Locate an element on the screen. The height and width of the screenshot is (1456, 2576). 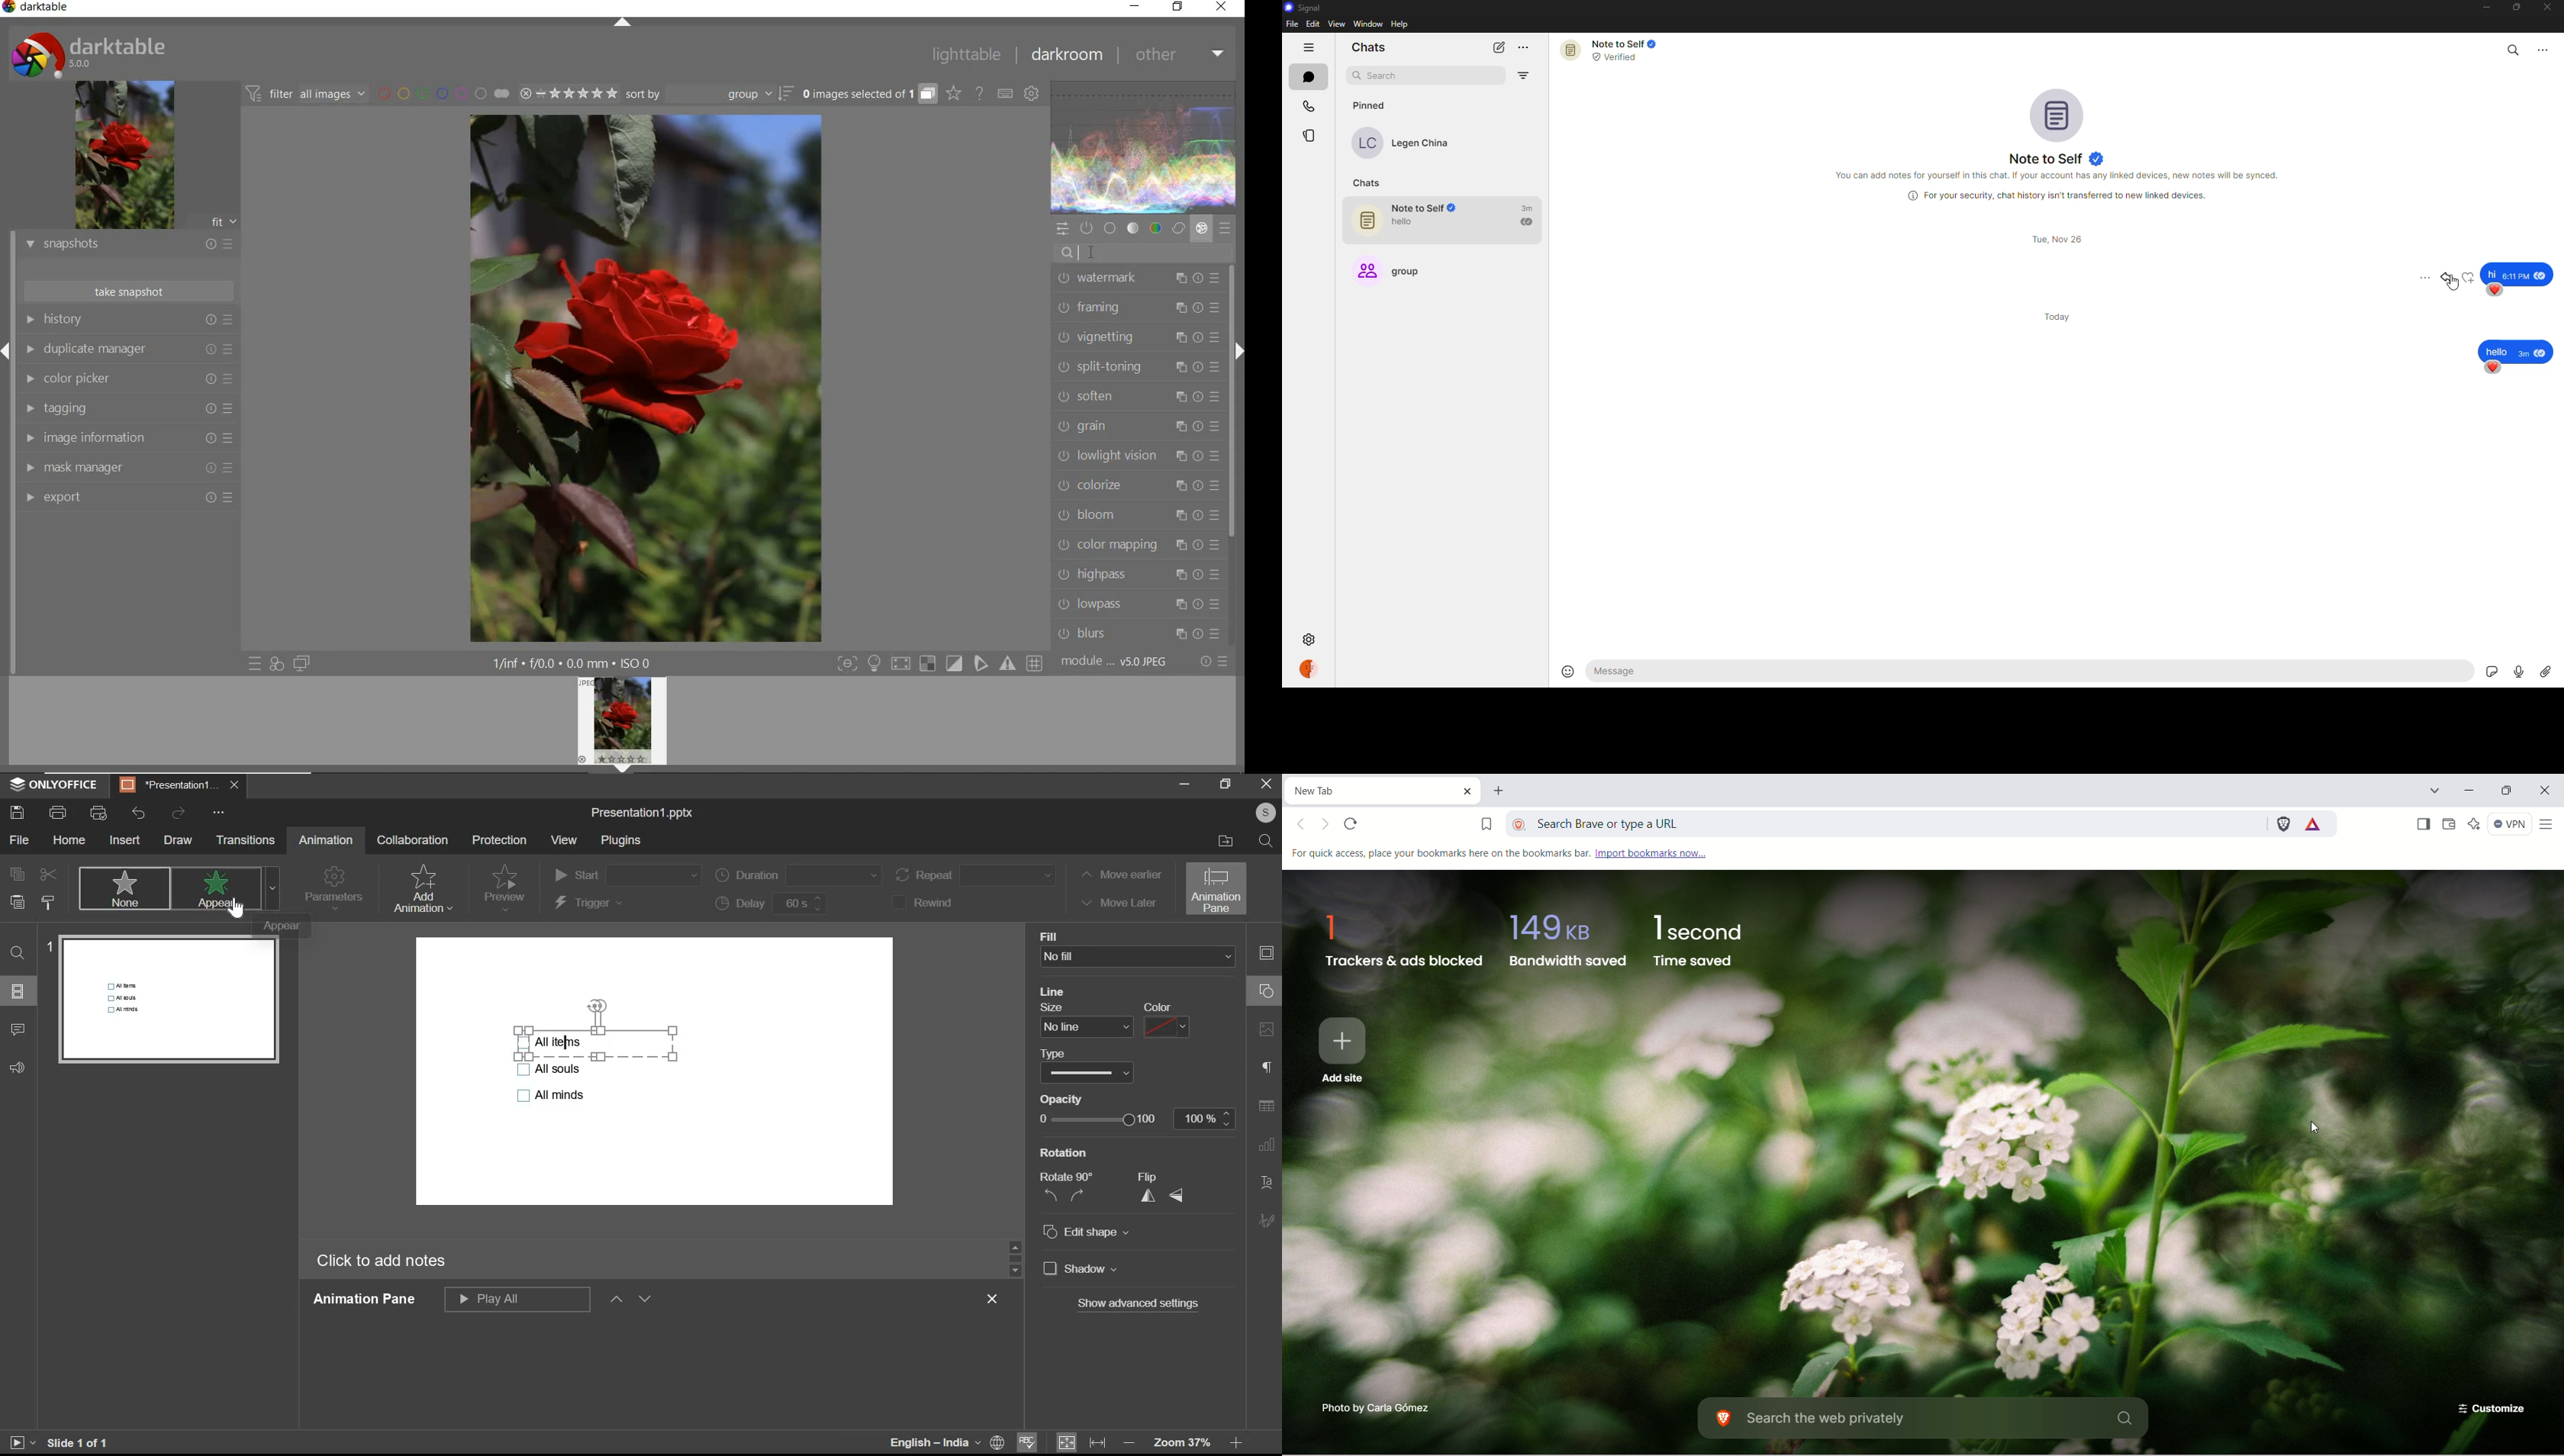
window is located at coordinates (1367, 24).